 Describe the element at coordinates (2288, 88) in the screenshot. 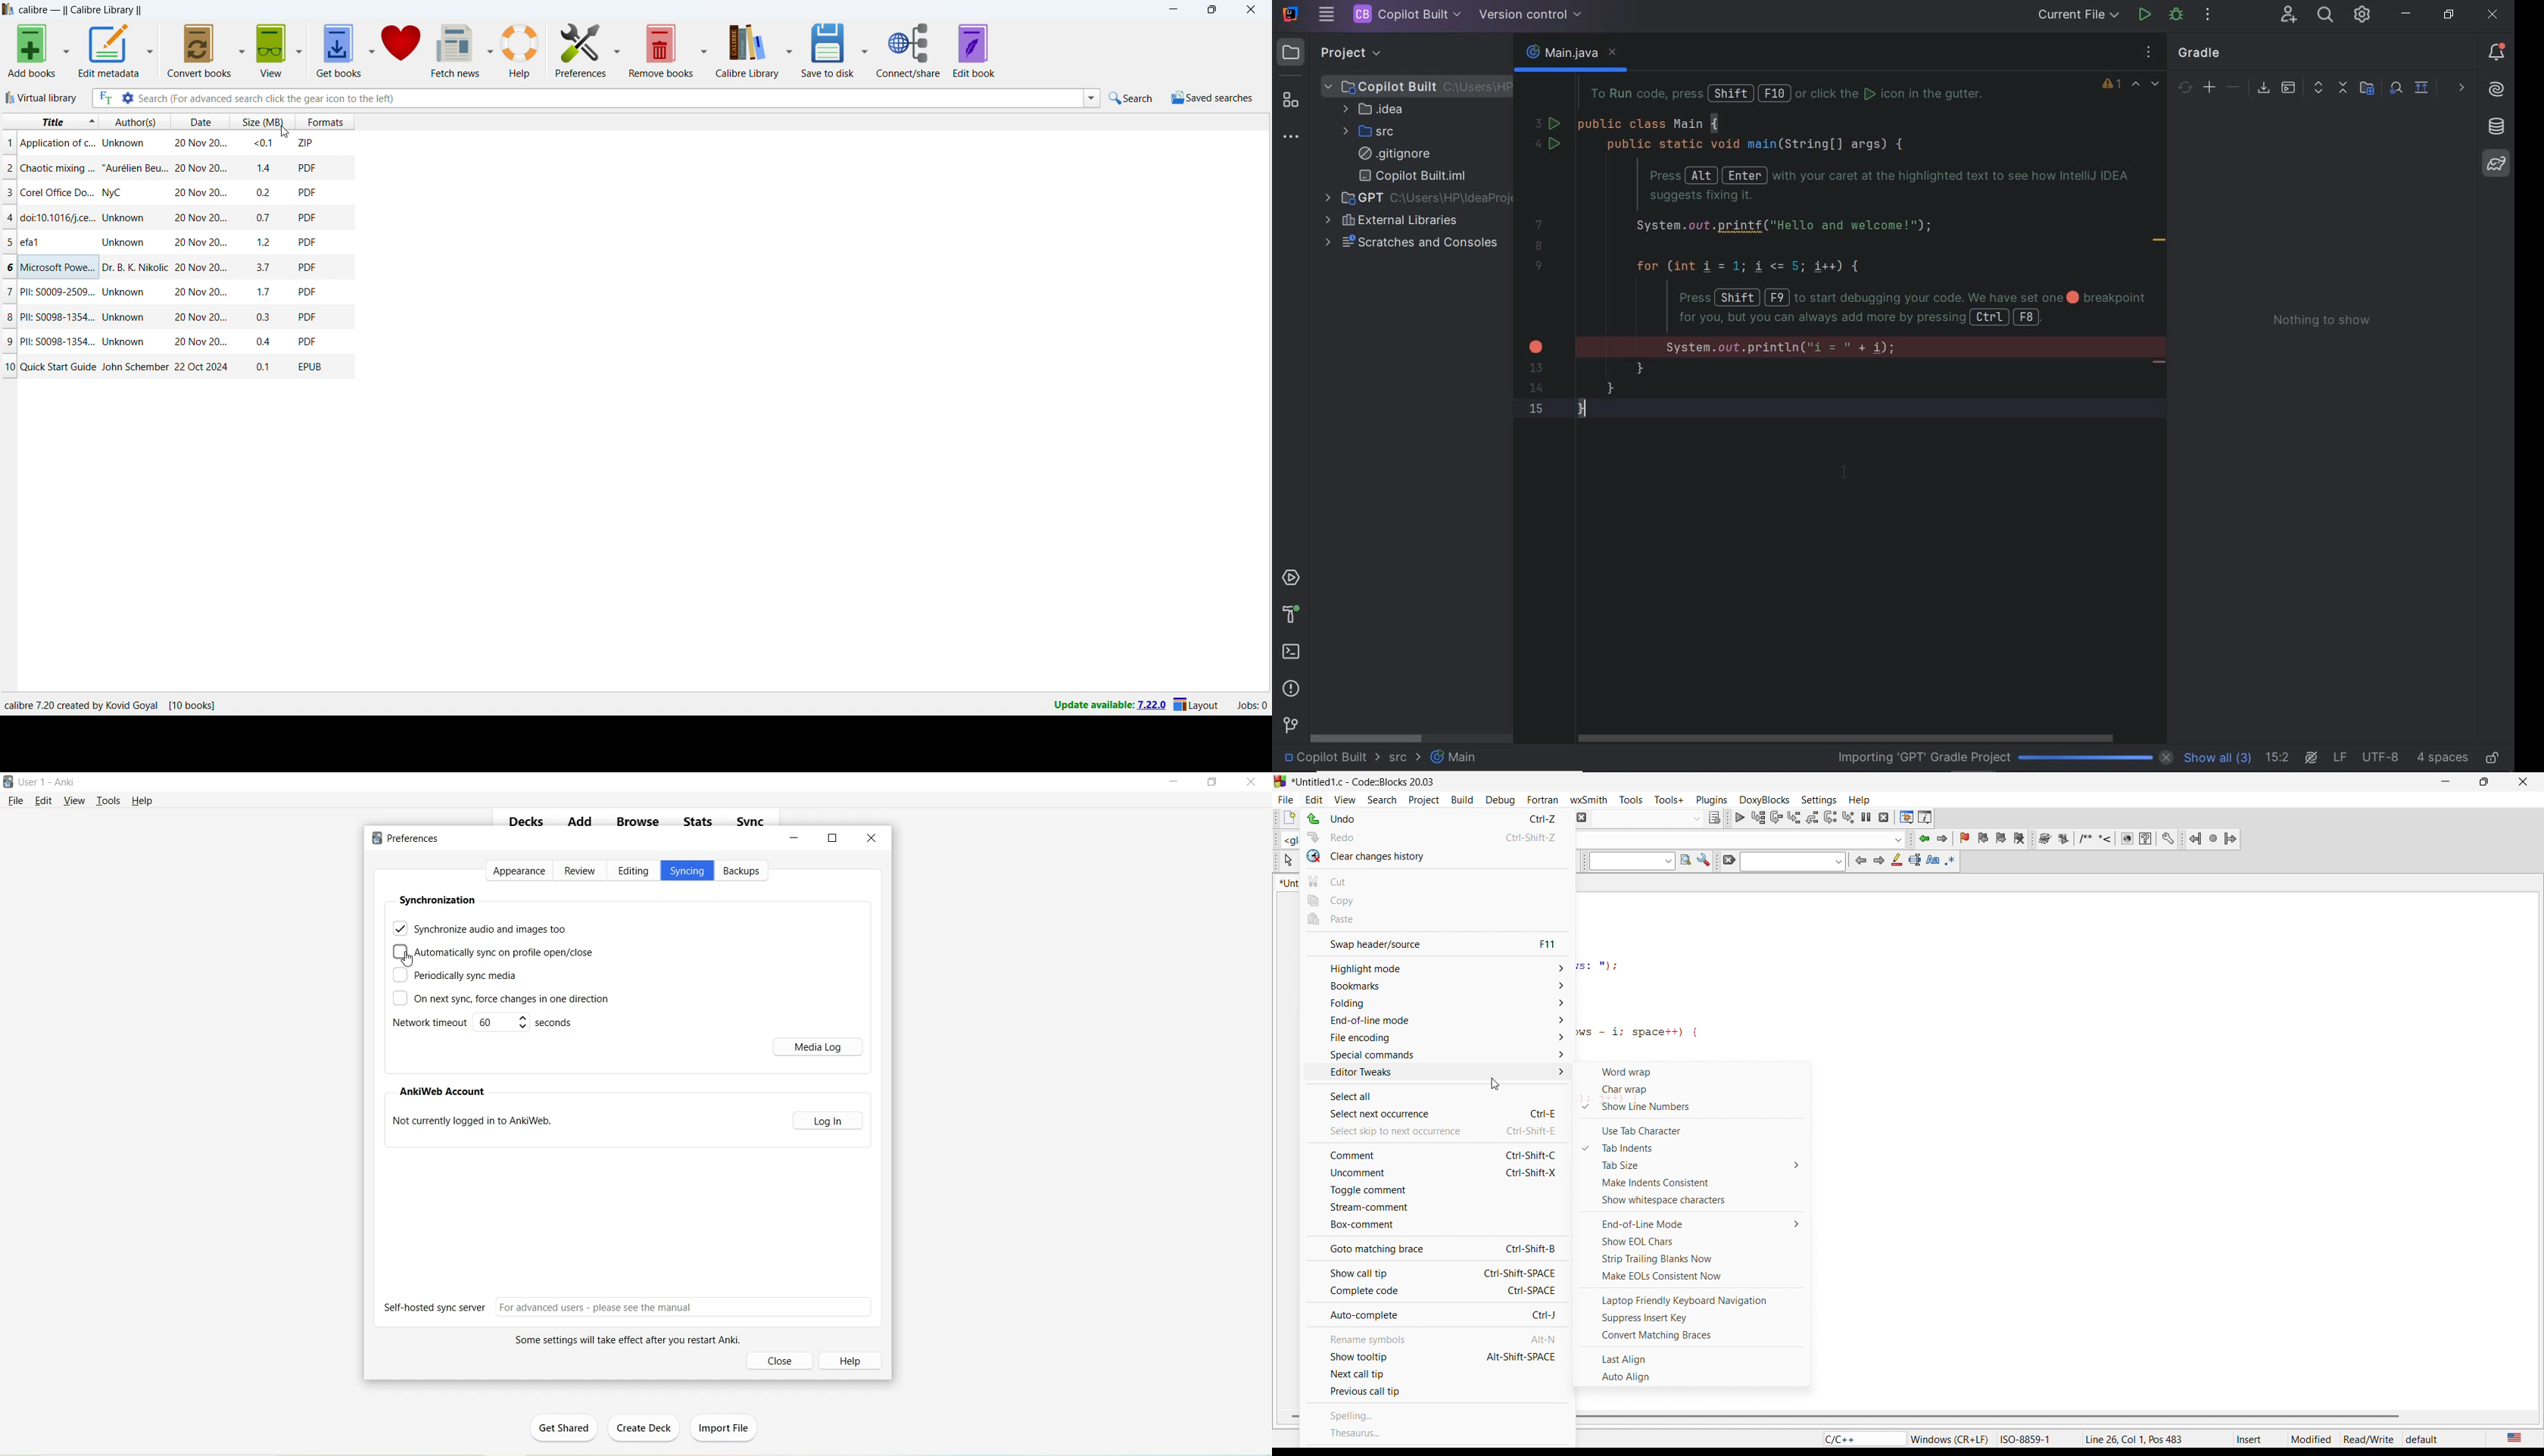

I see `execute gradle task` at that location.